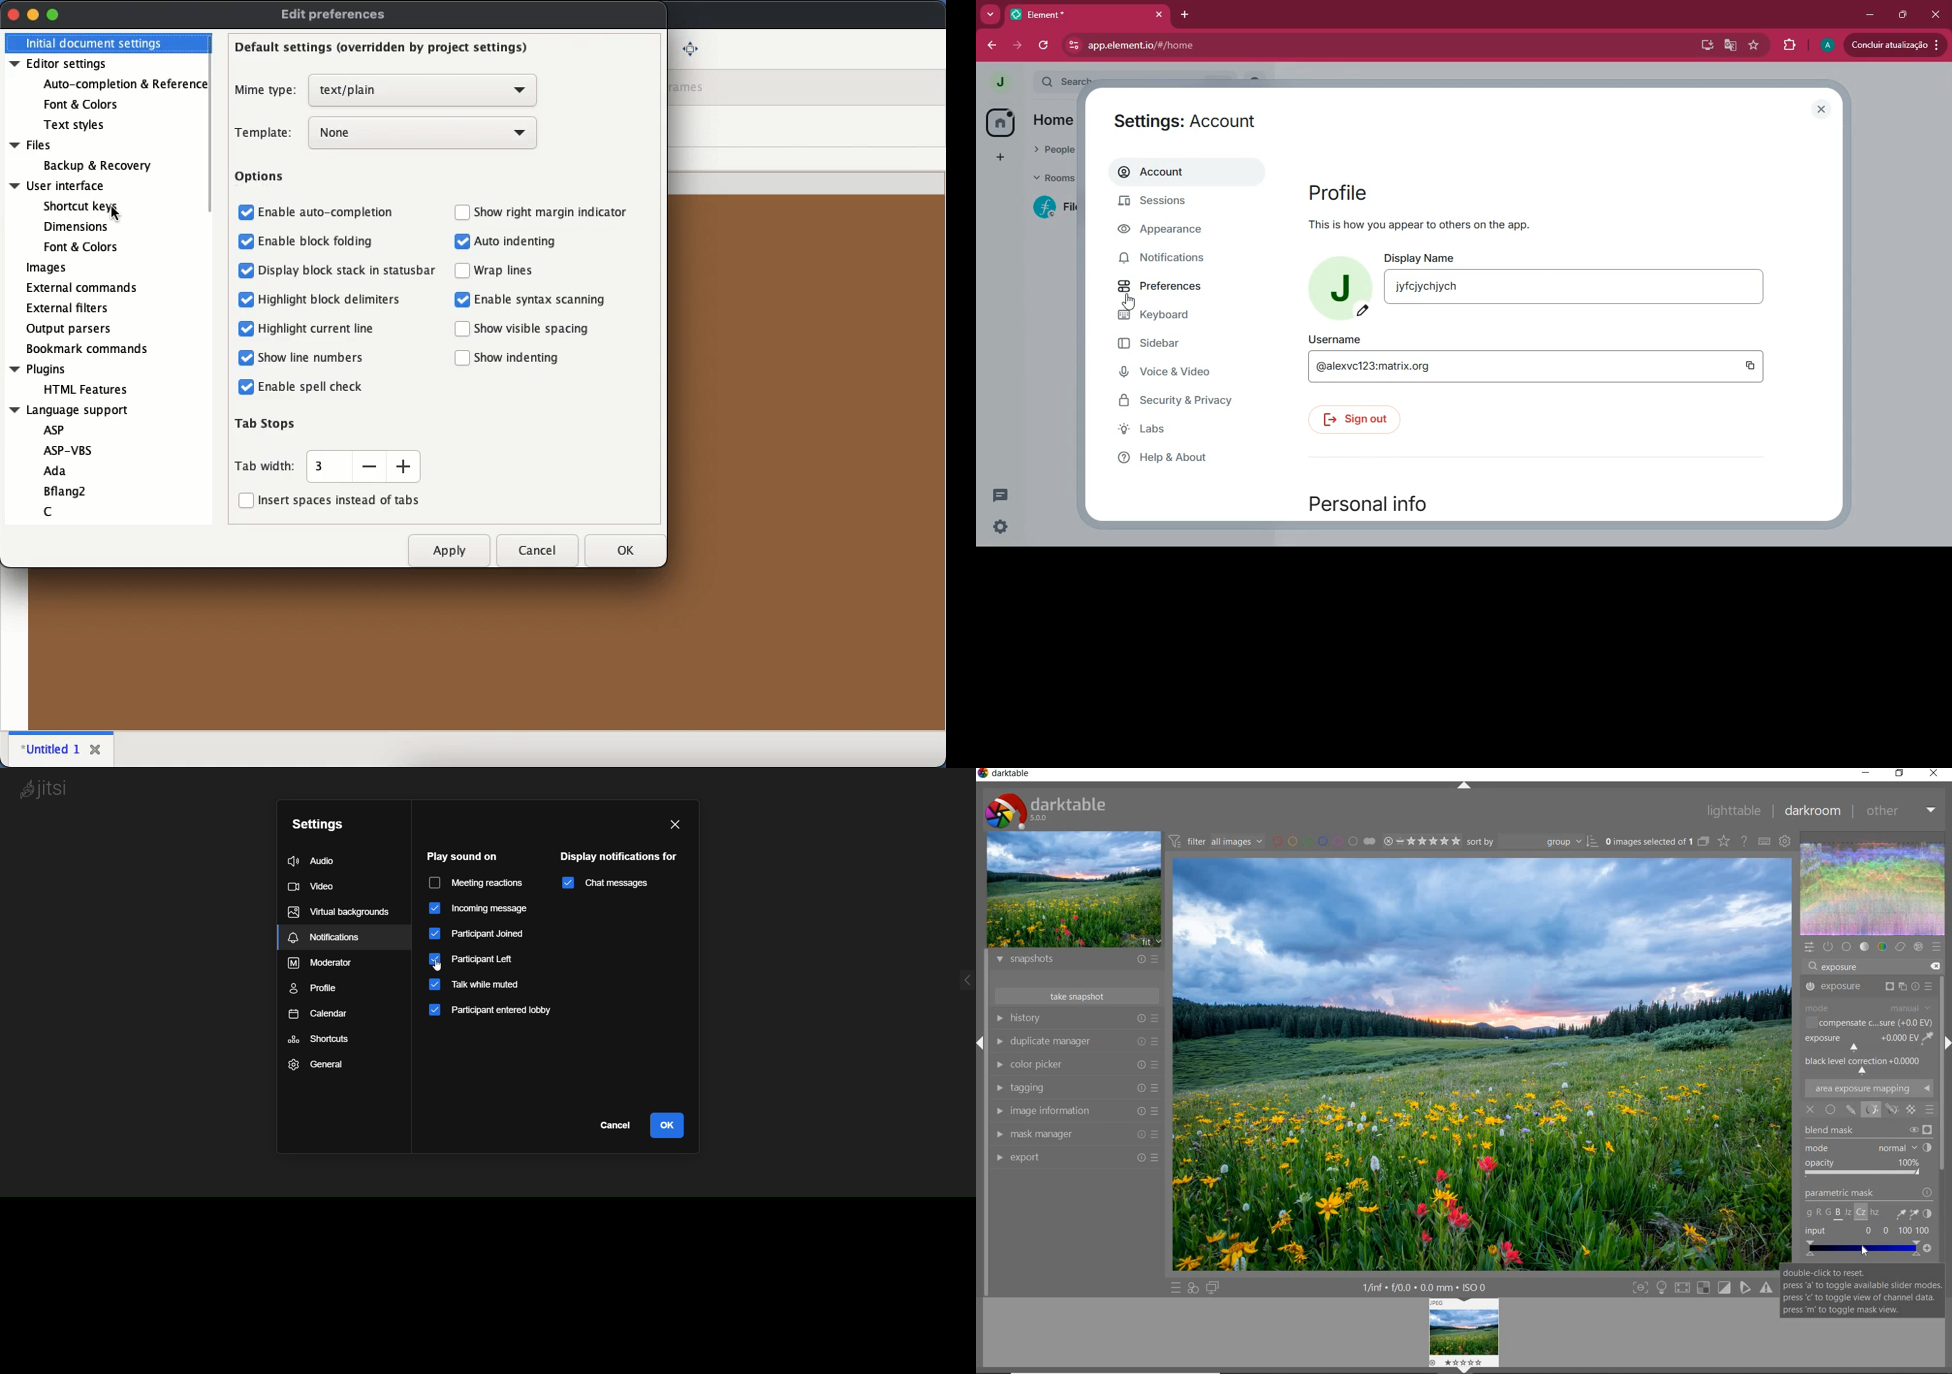 The height and width of the screenshot is (1400, 1960). I want to click on Highlight current line, so click(323, 328).